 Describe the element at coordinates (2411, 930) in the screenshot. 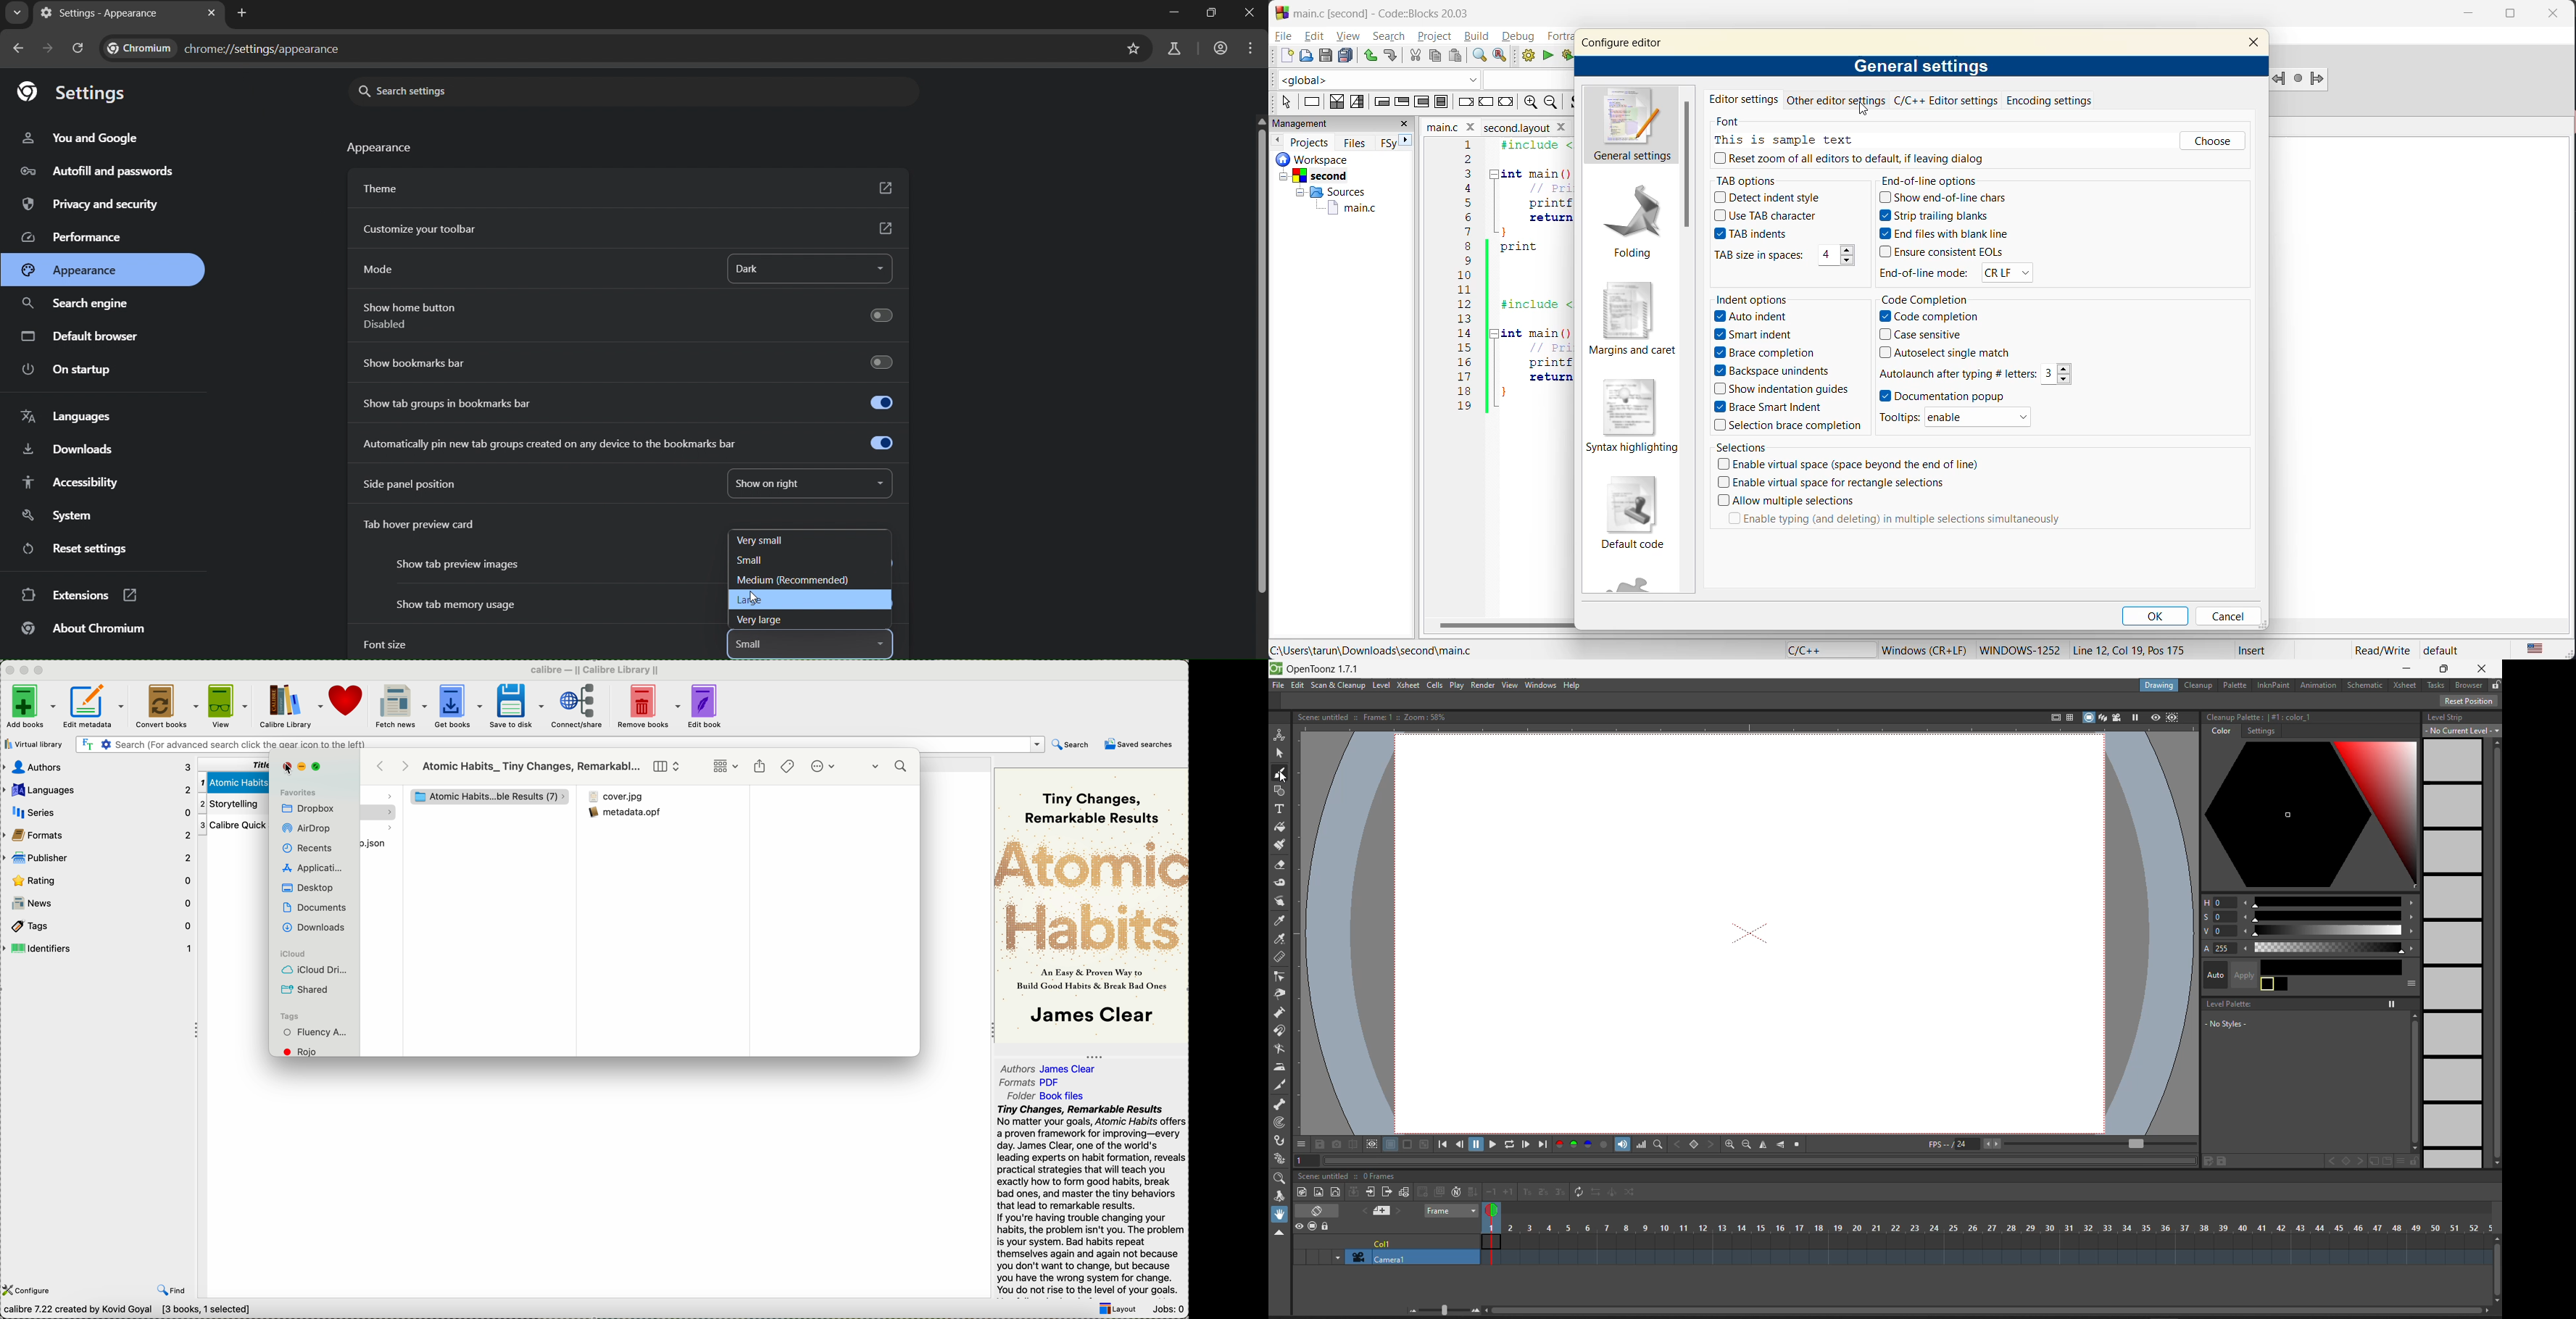

I see `move right` at that location.